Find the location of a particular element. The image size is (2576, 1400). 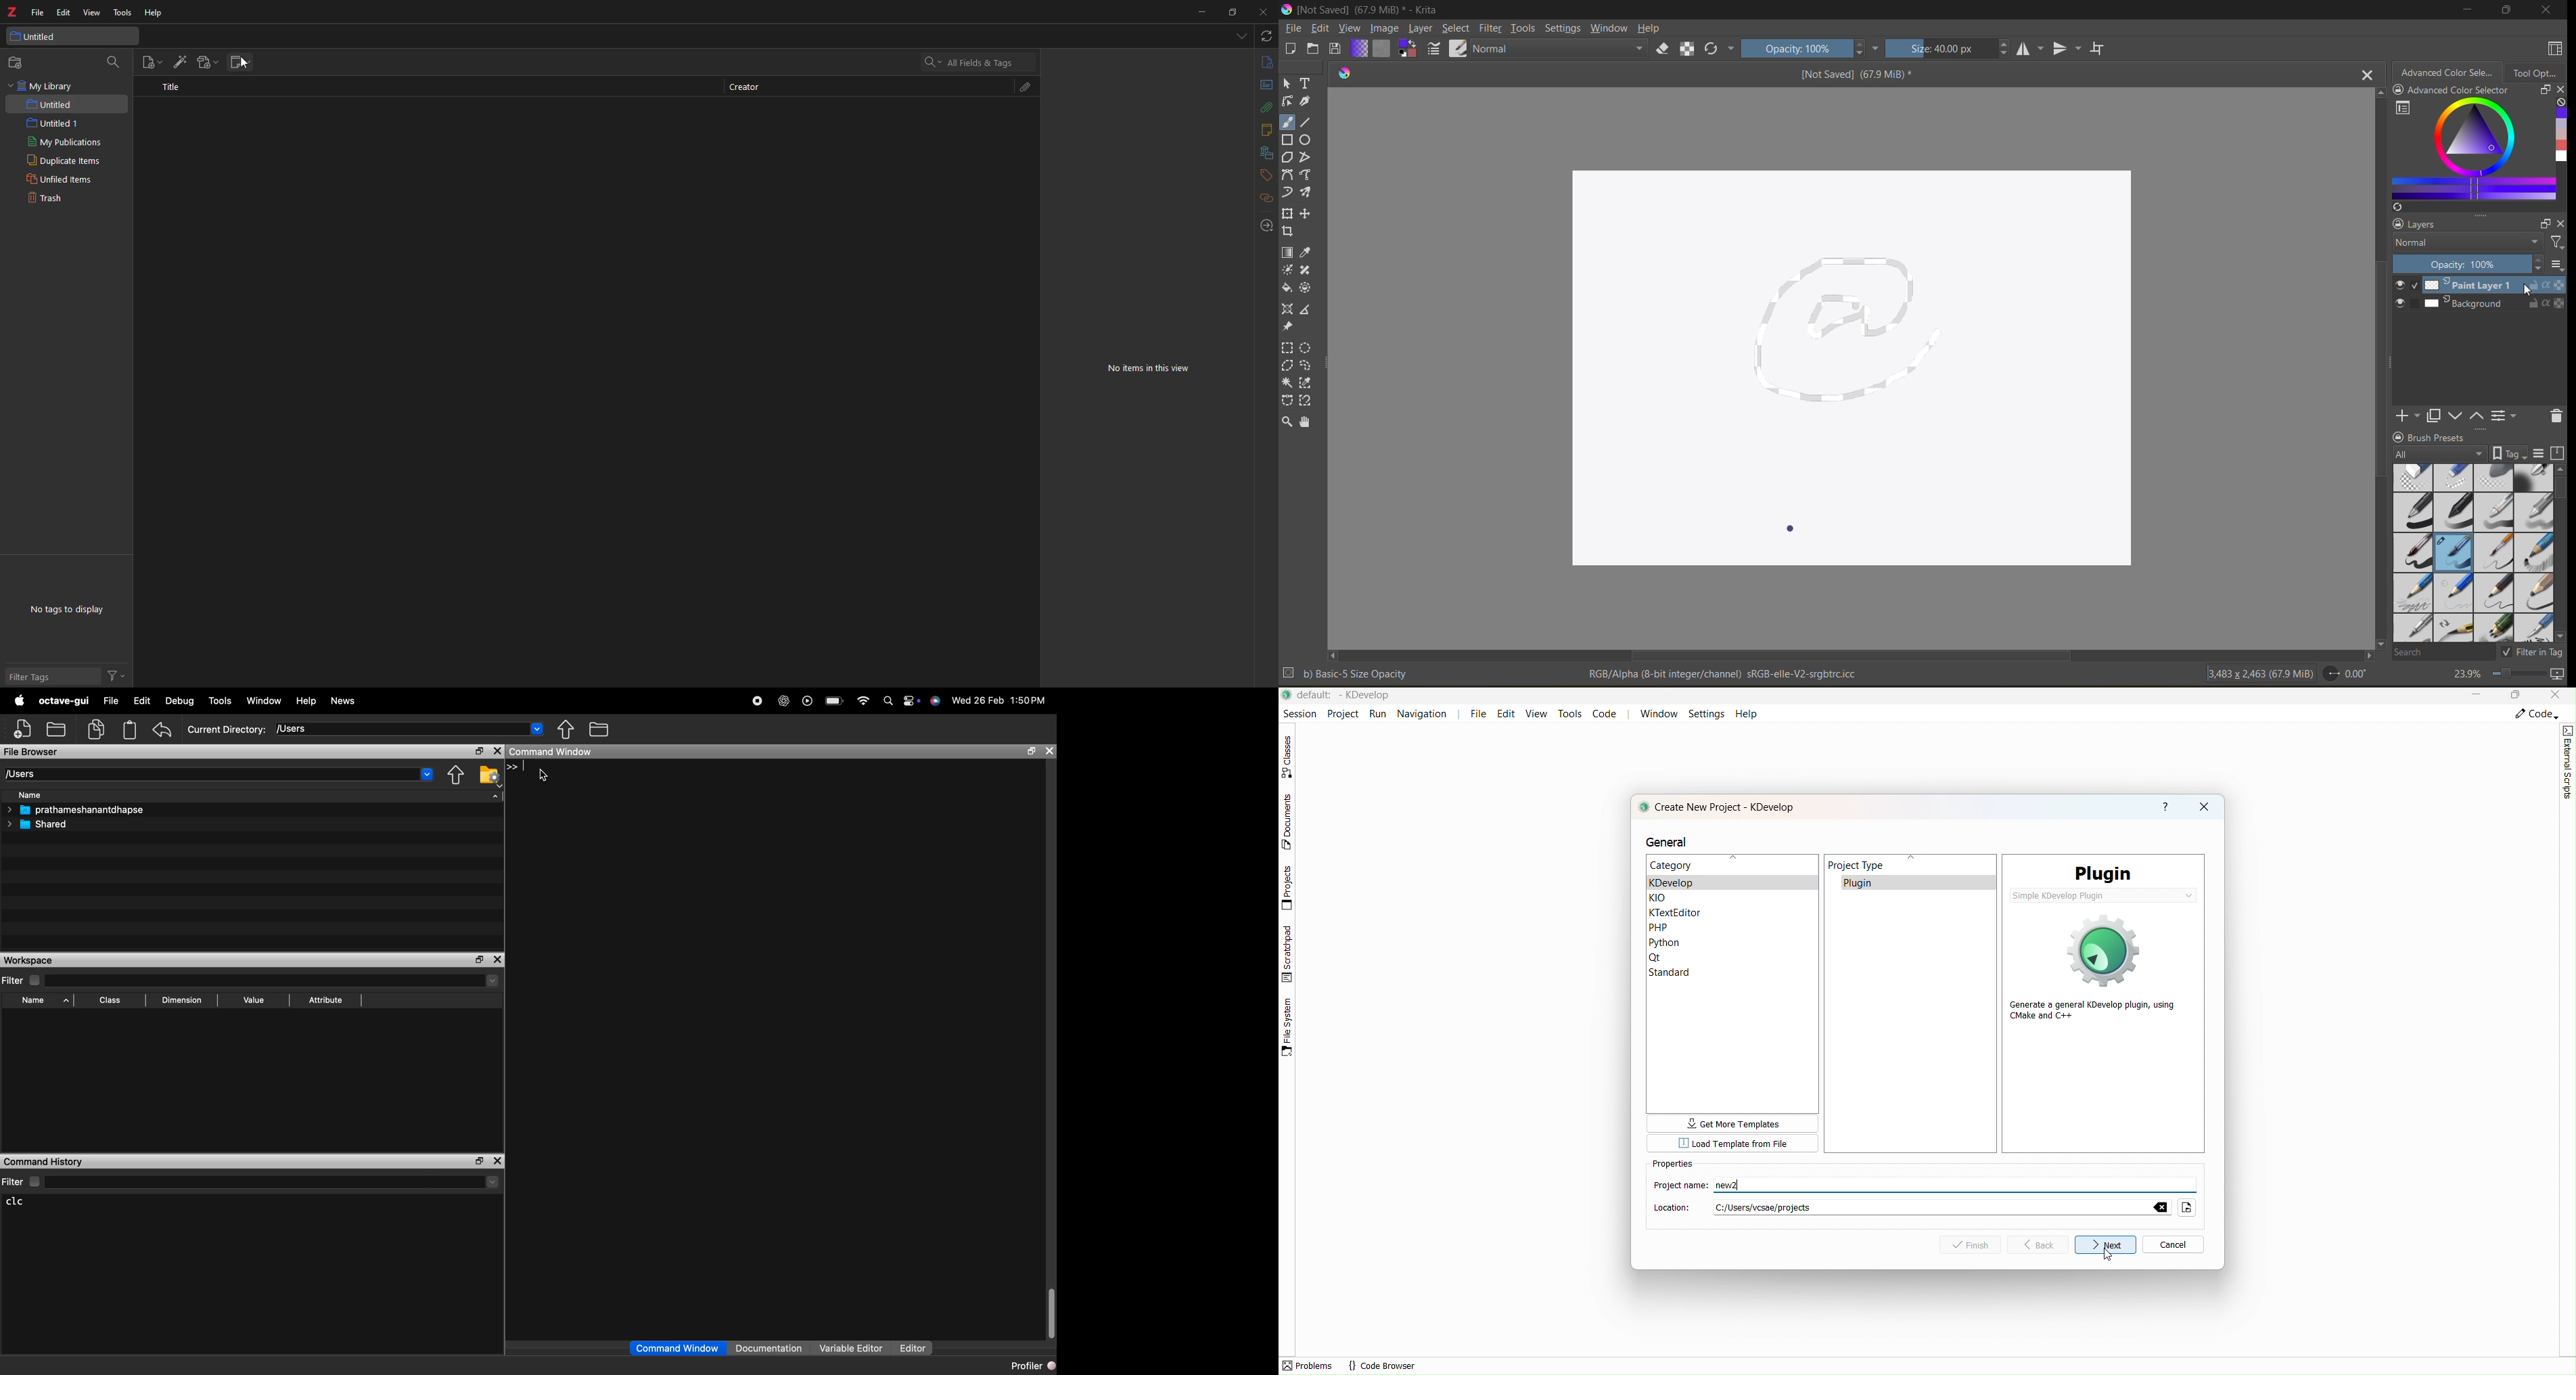

new item is located at coordinates (151, 62).